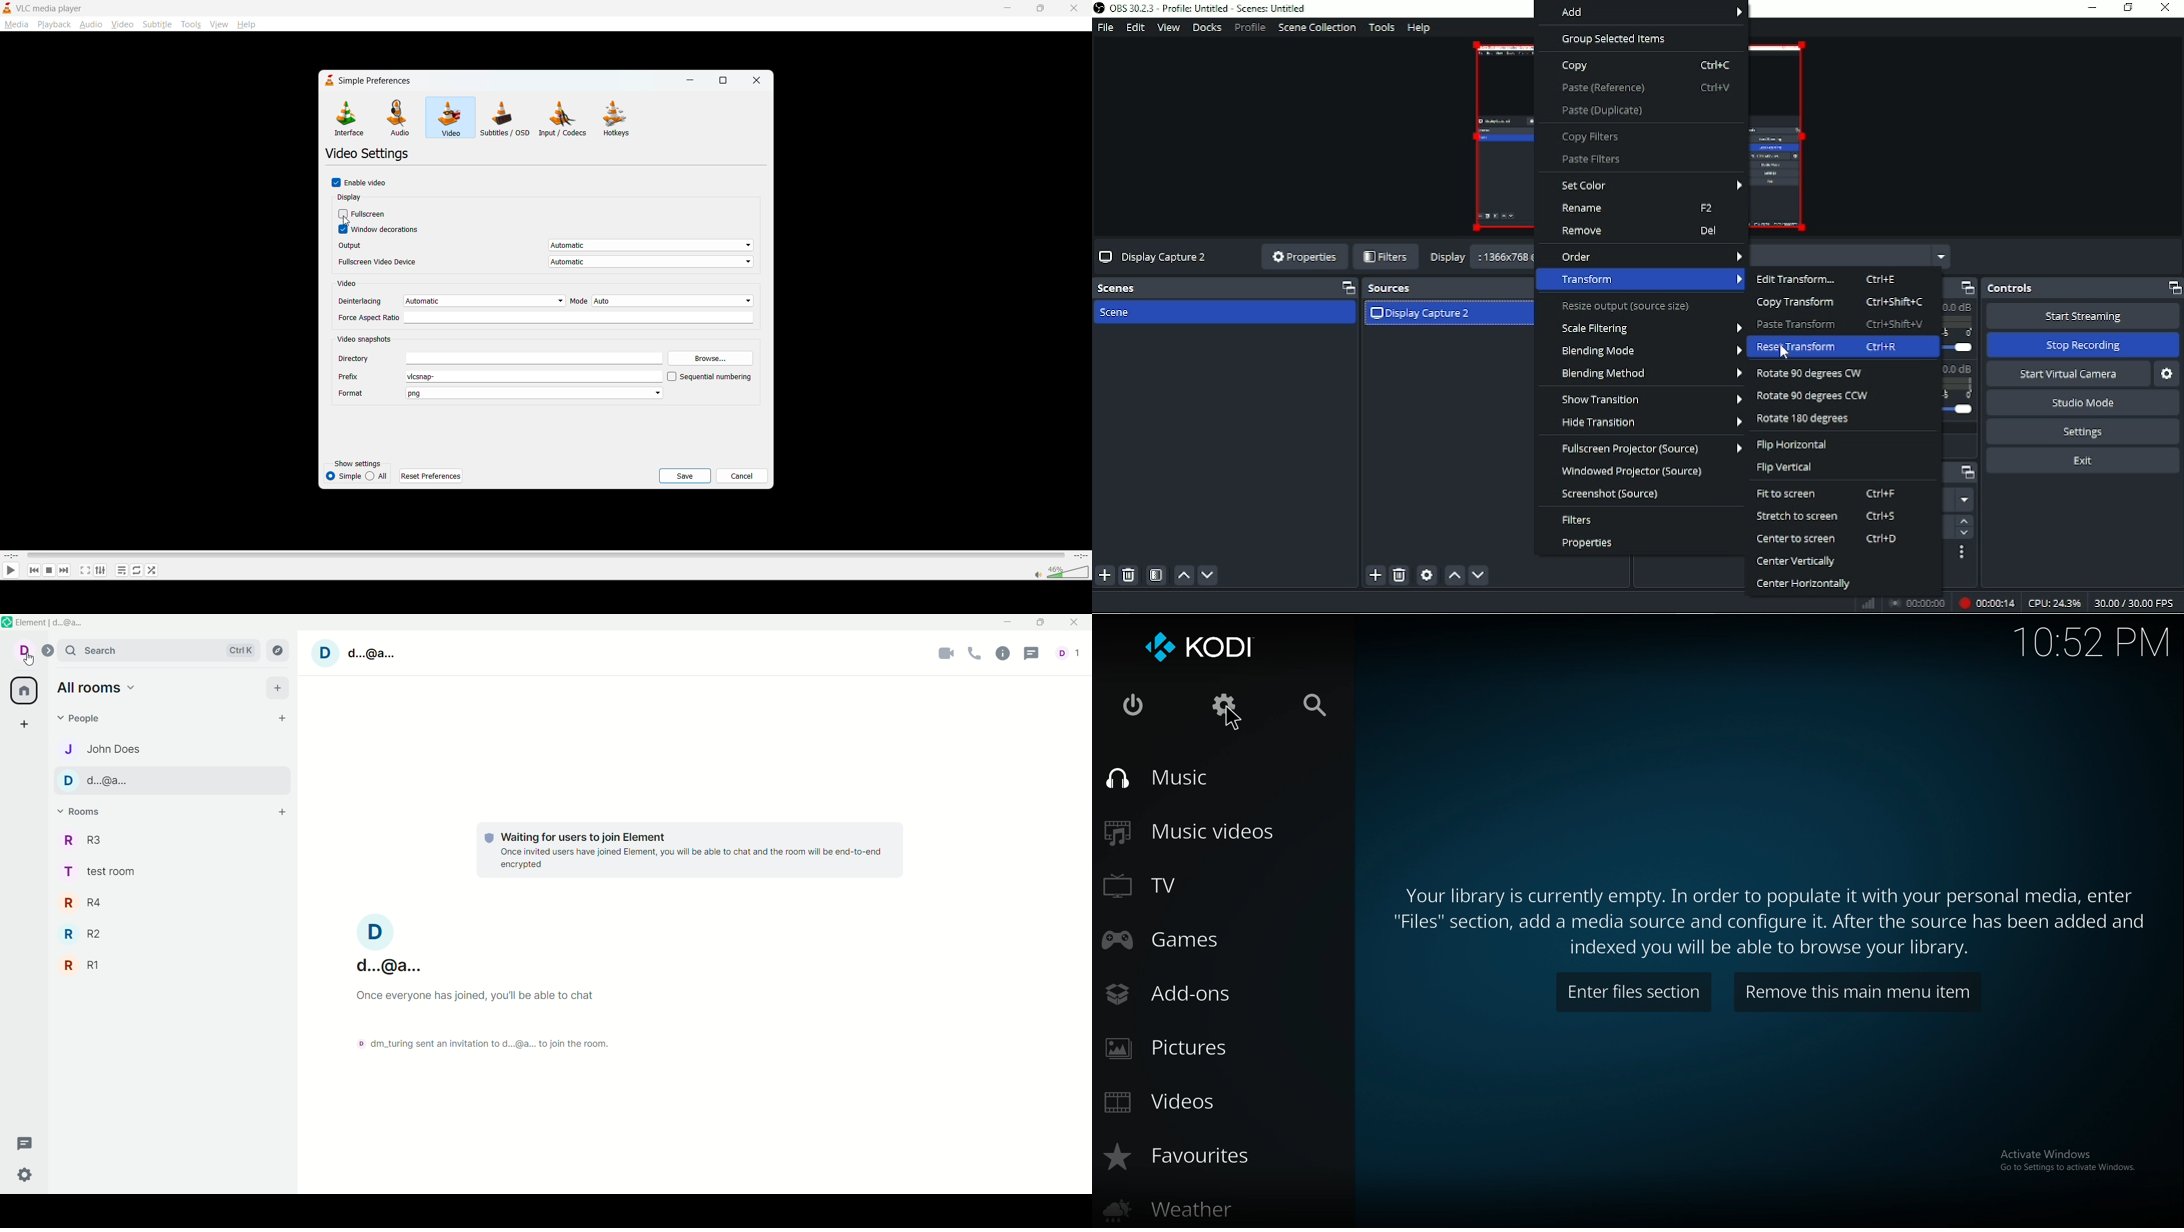 This screenshot has width=2184, height=1232. I want to click on rooms, so click(83, 812).